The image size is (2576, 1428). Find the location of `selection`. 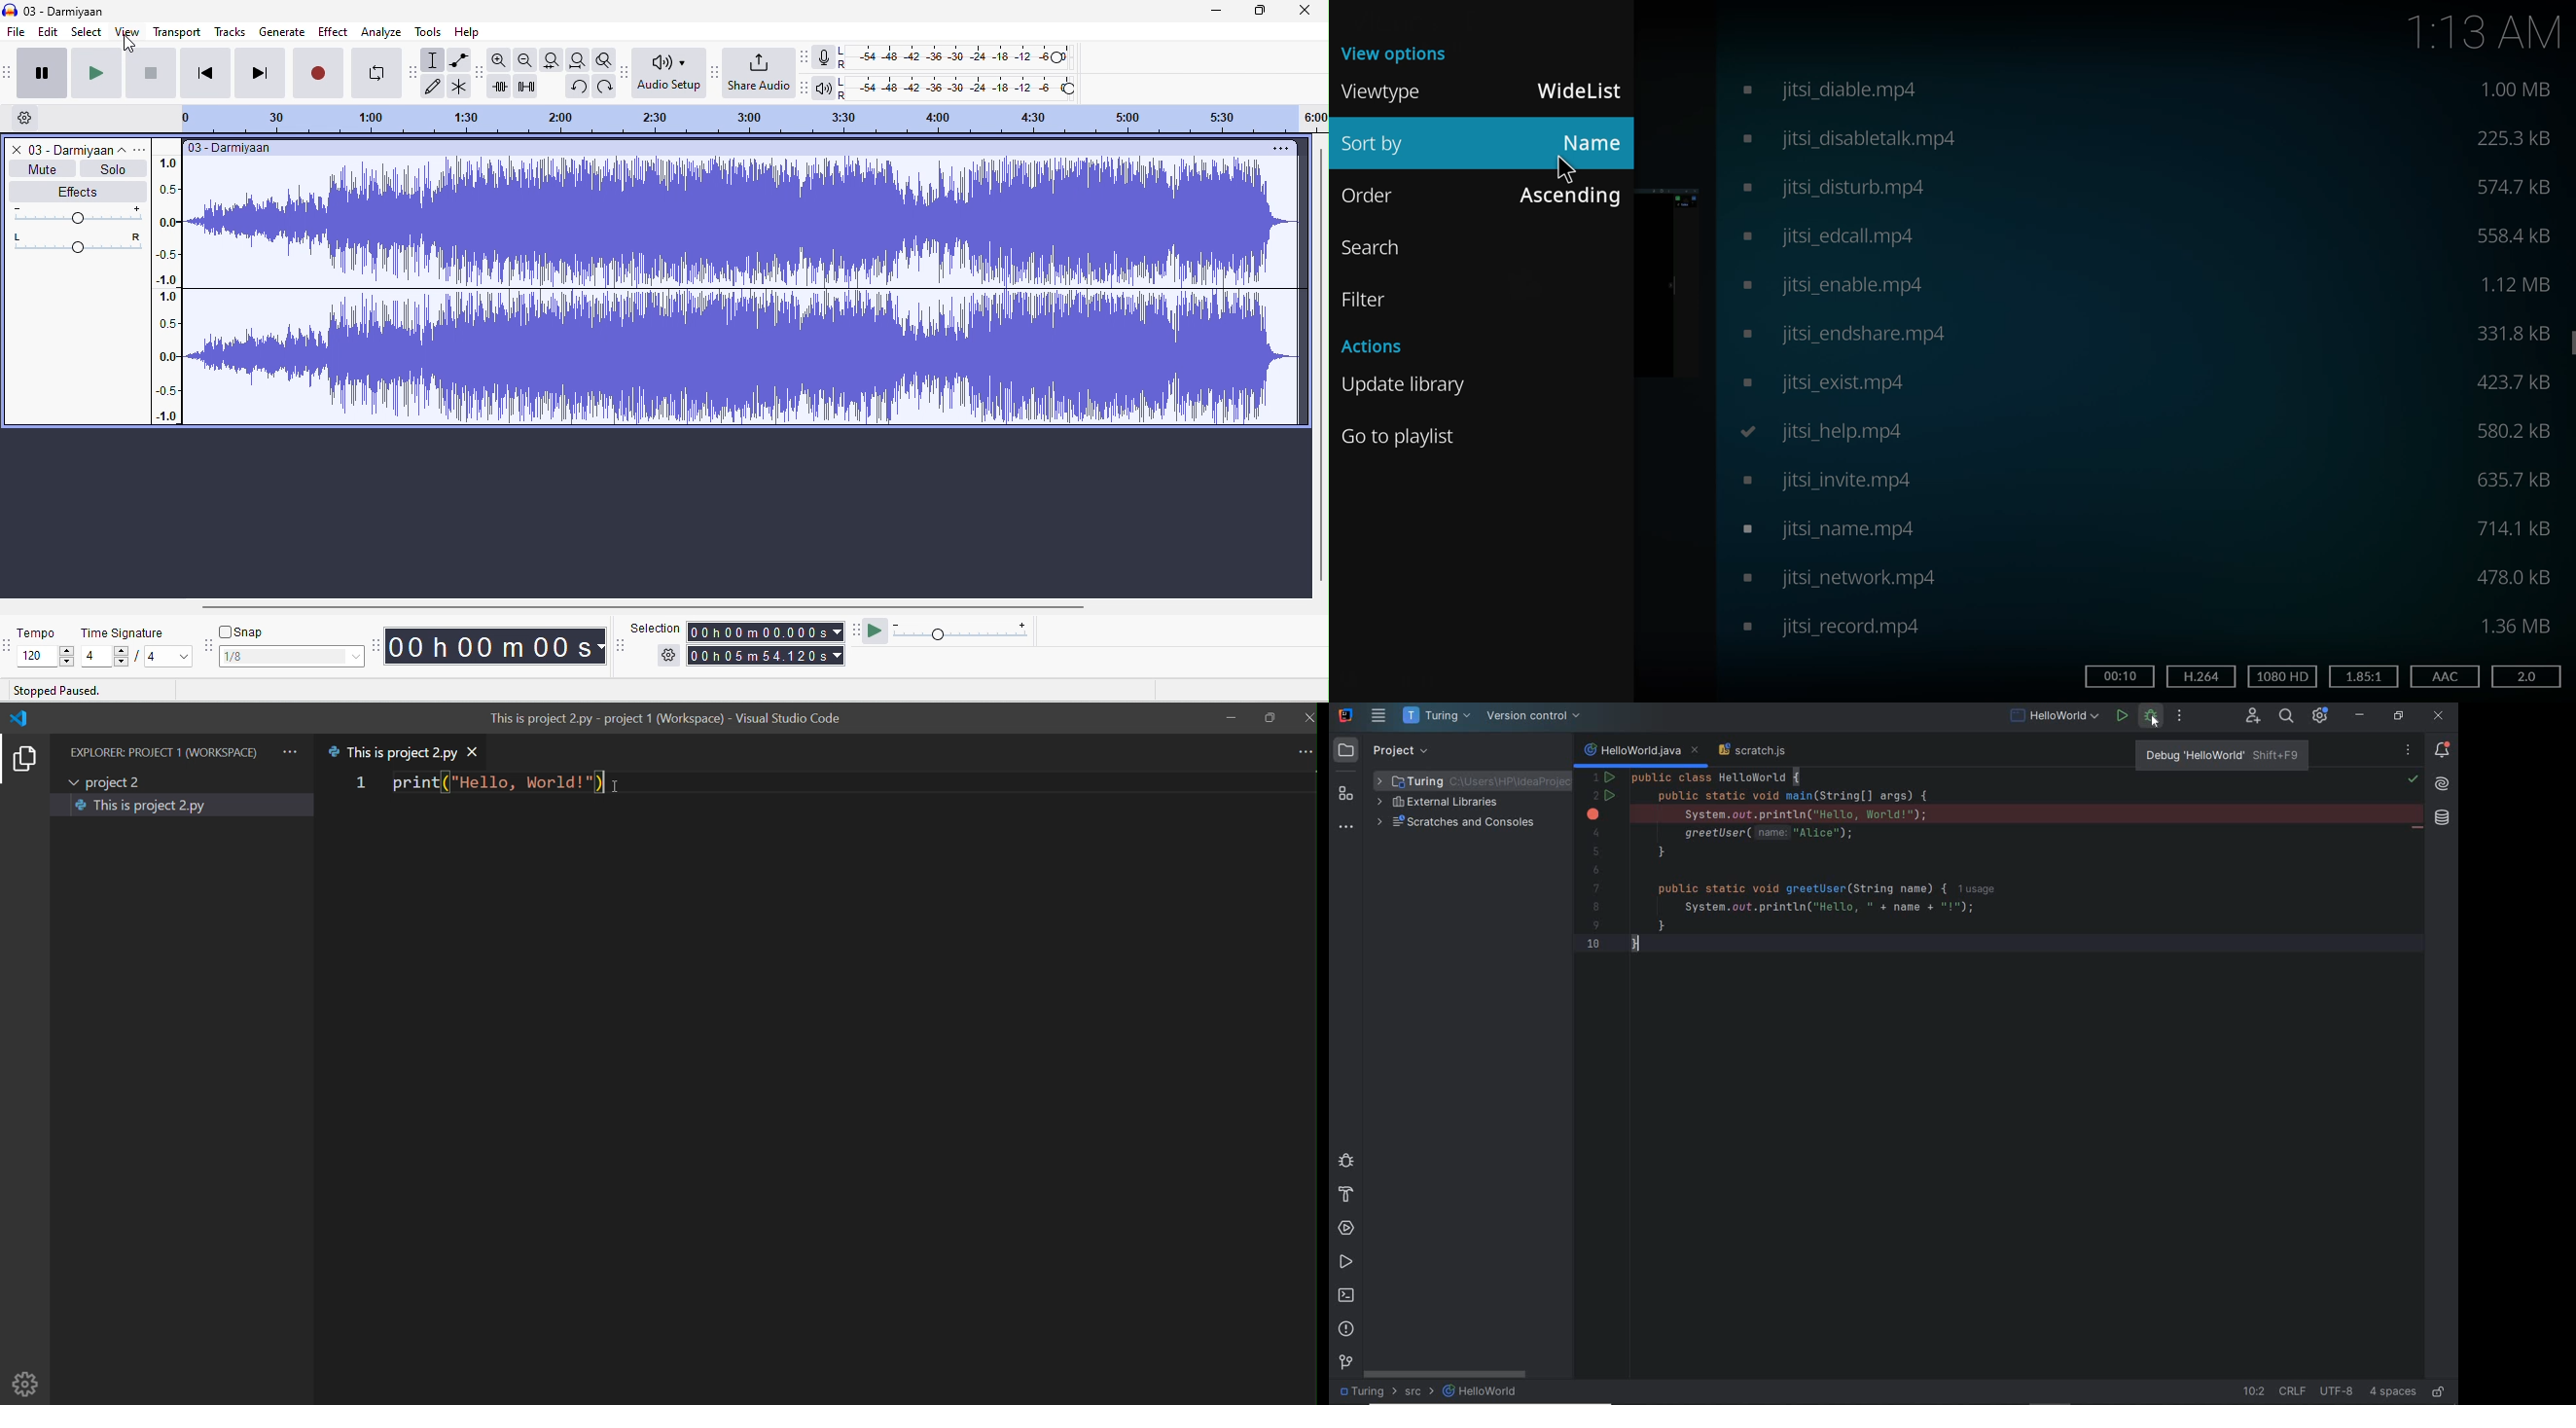

selection is located at coordinates (656, 627).